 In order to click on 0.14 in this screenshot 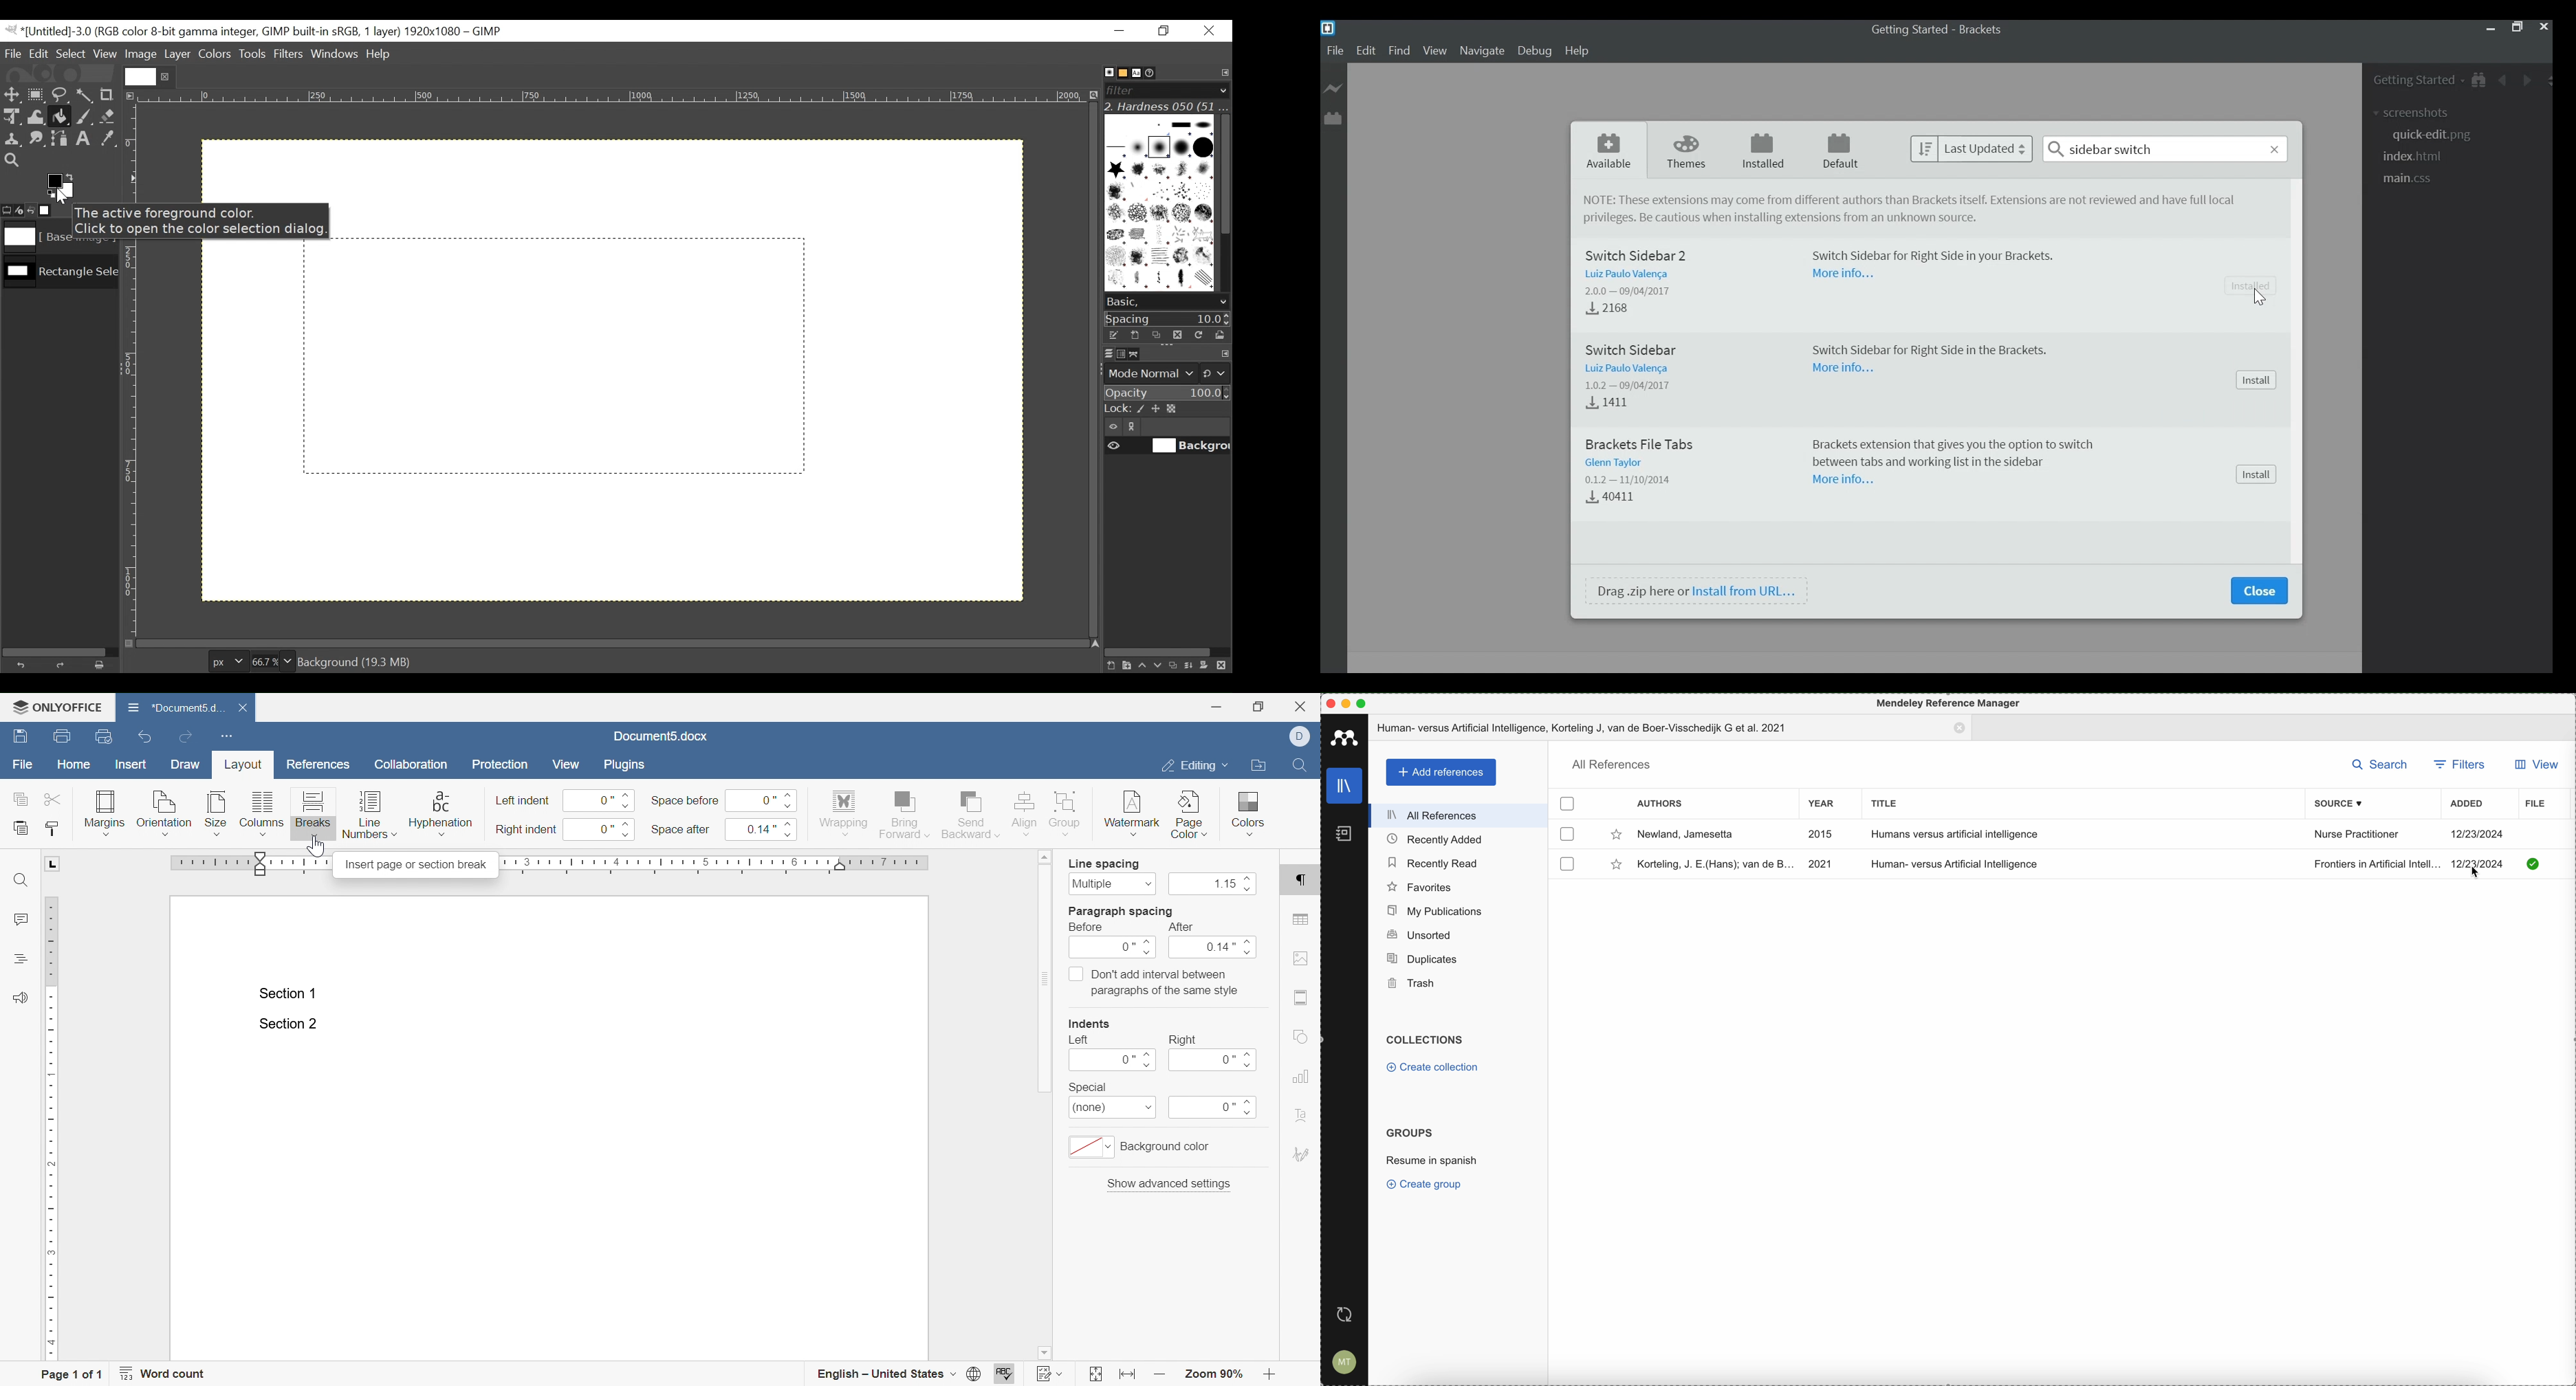, I will do `click(1216, 949)`.